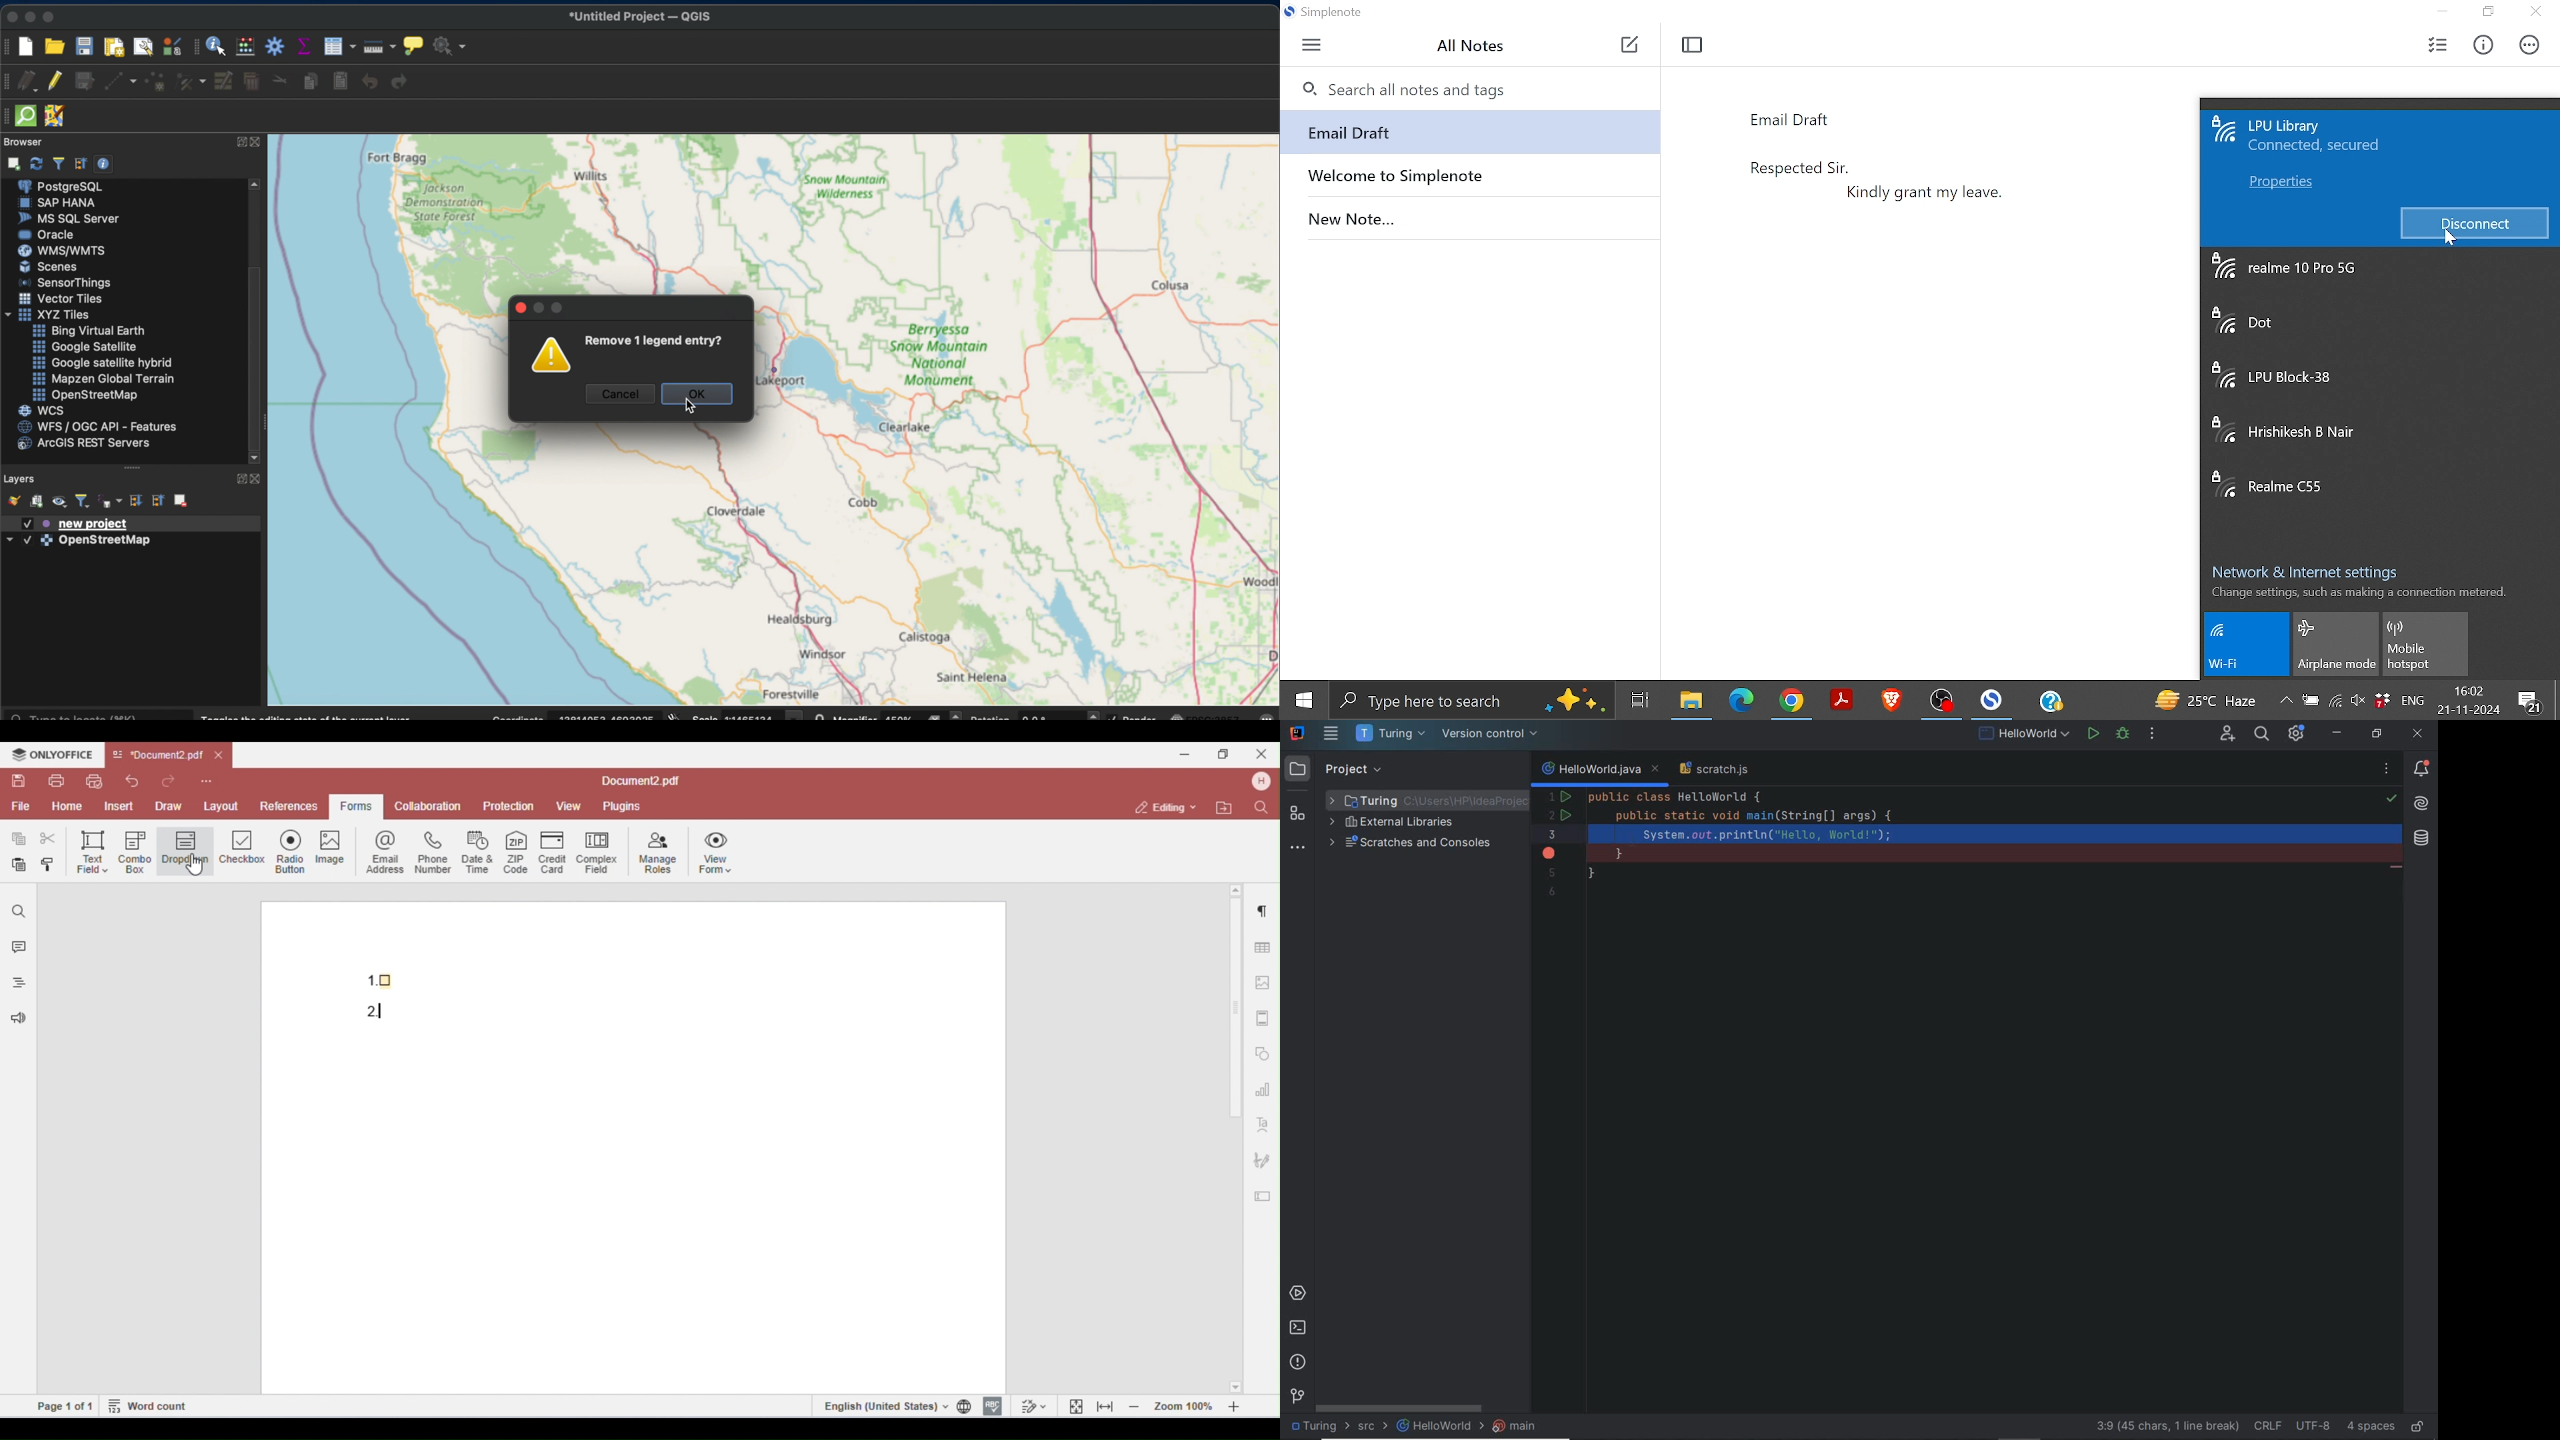 This screenshot has width=2576, height=1456. What do you see at coordinates (519, 308) in the screenshot?
I see `close` at bounding box center [519, 308].